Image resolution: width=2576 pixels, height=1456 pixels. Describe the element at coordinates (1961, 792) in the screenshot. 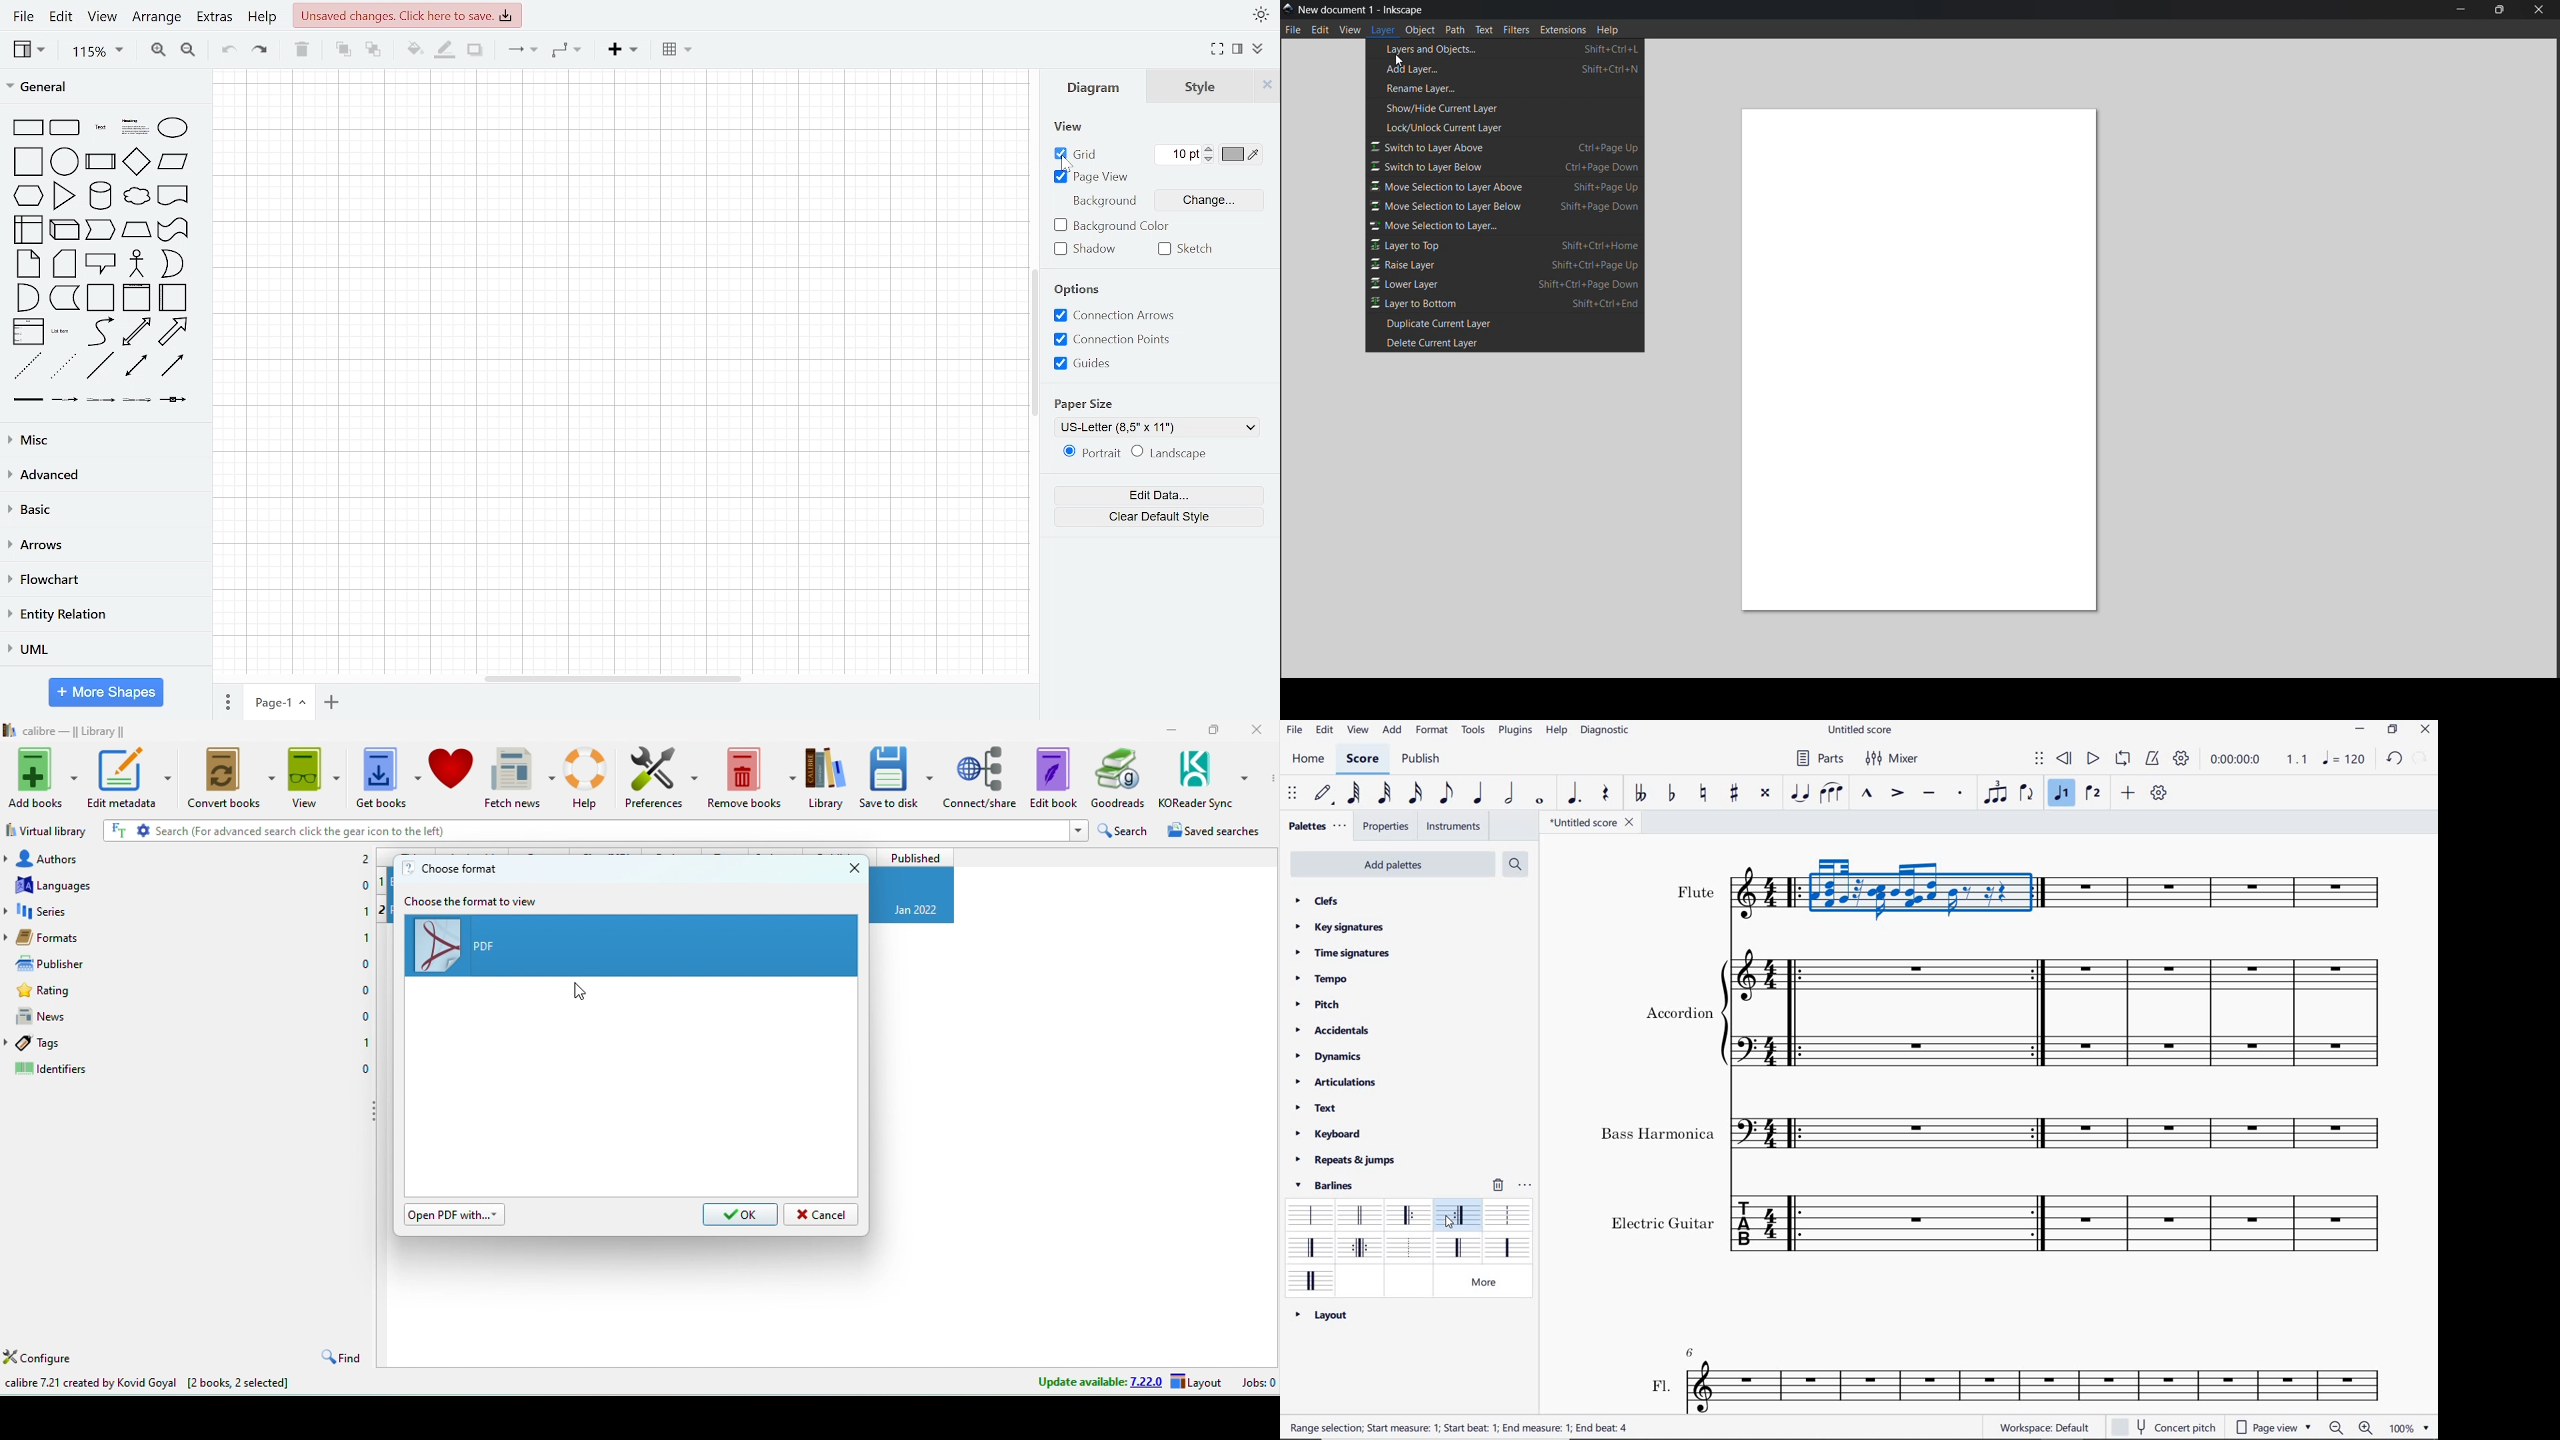

I see `staccato` at that location.